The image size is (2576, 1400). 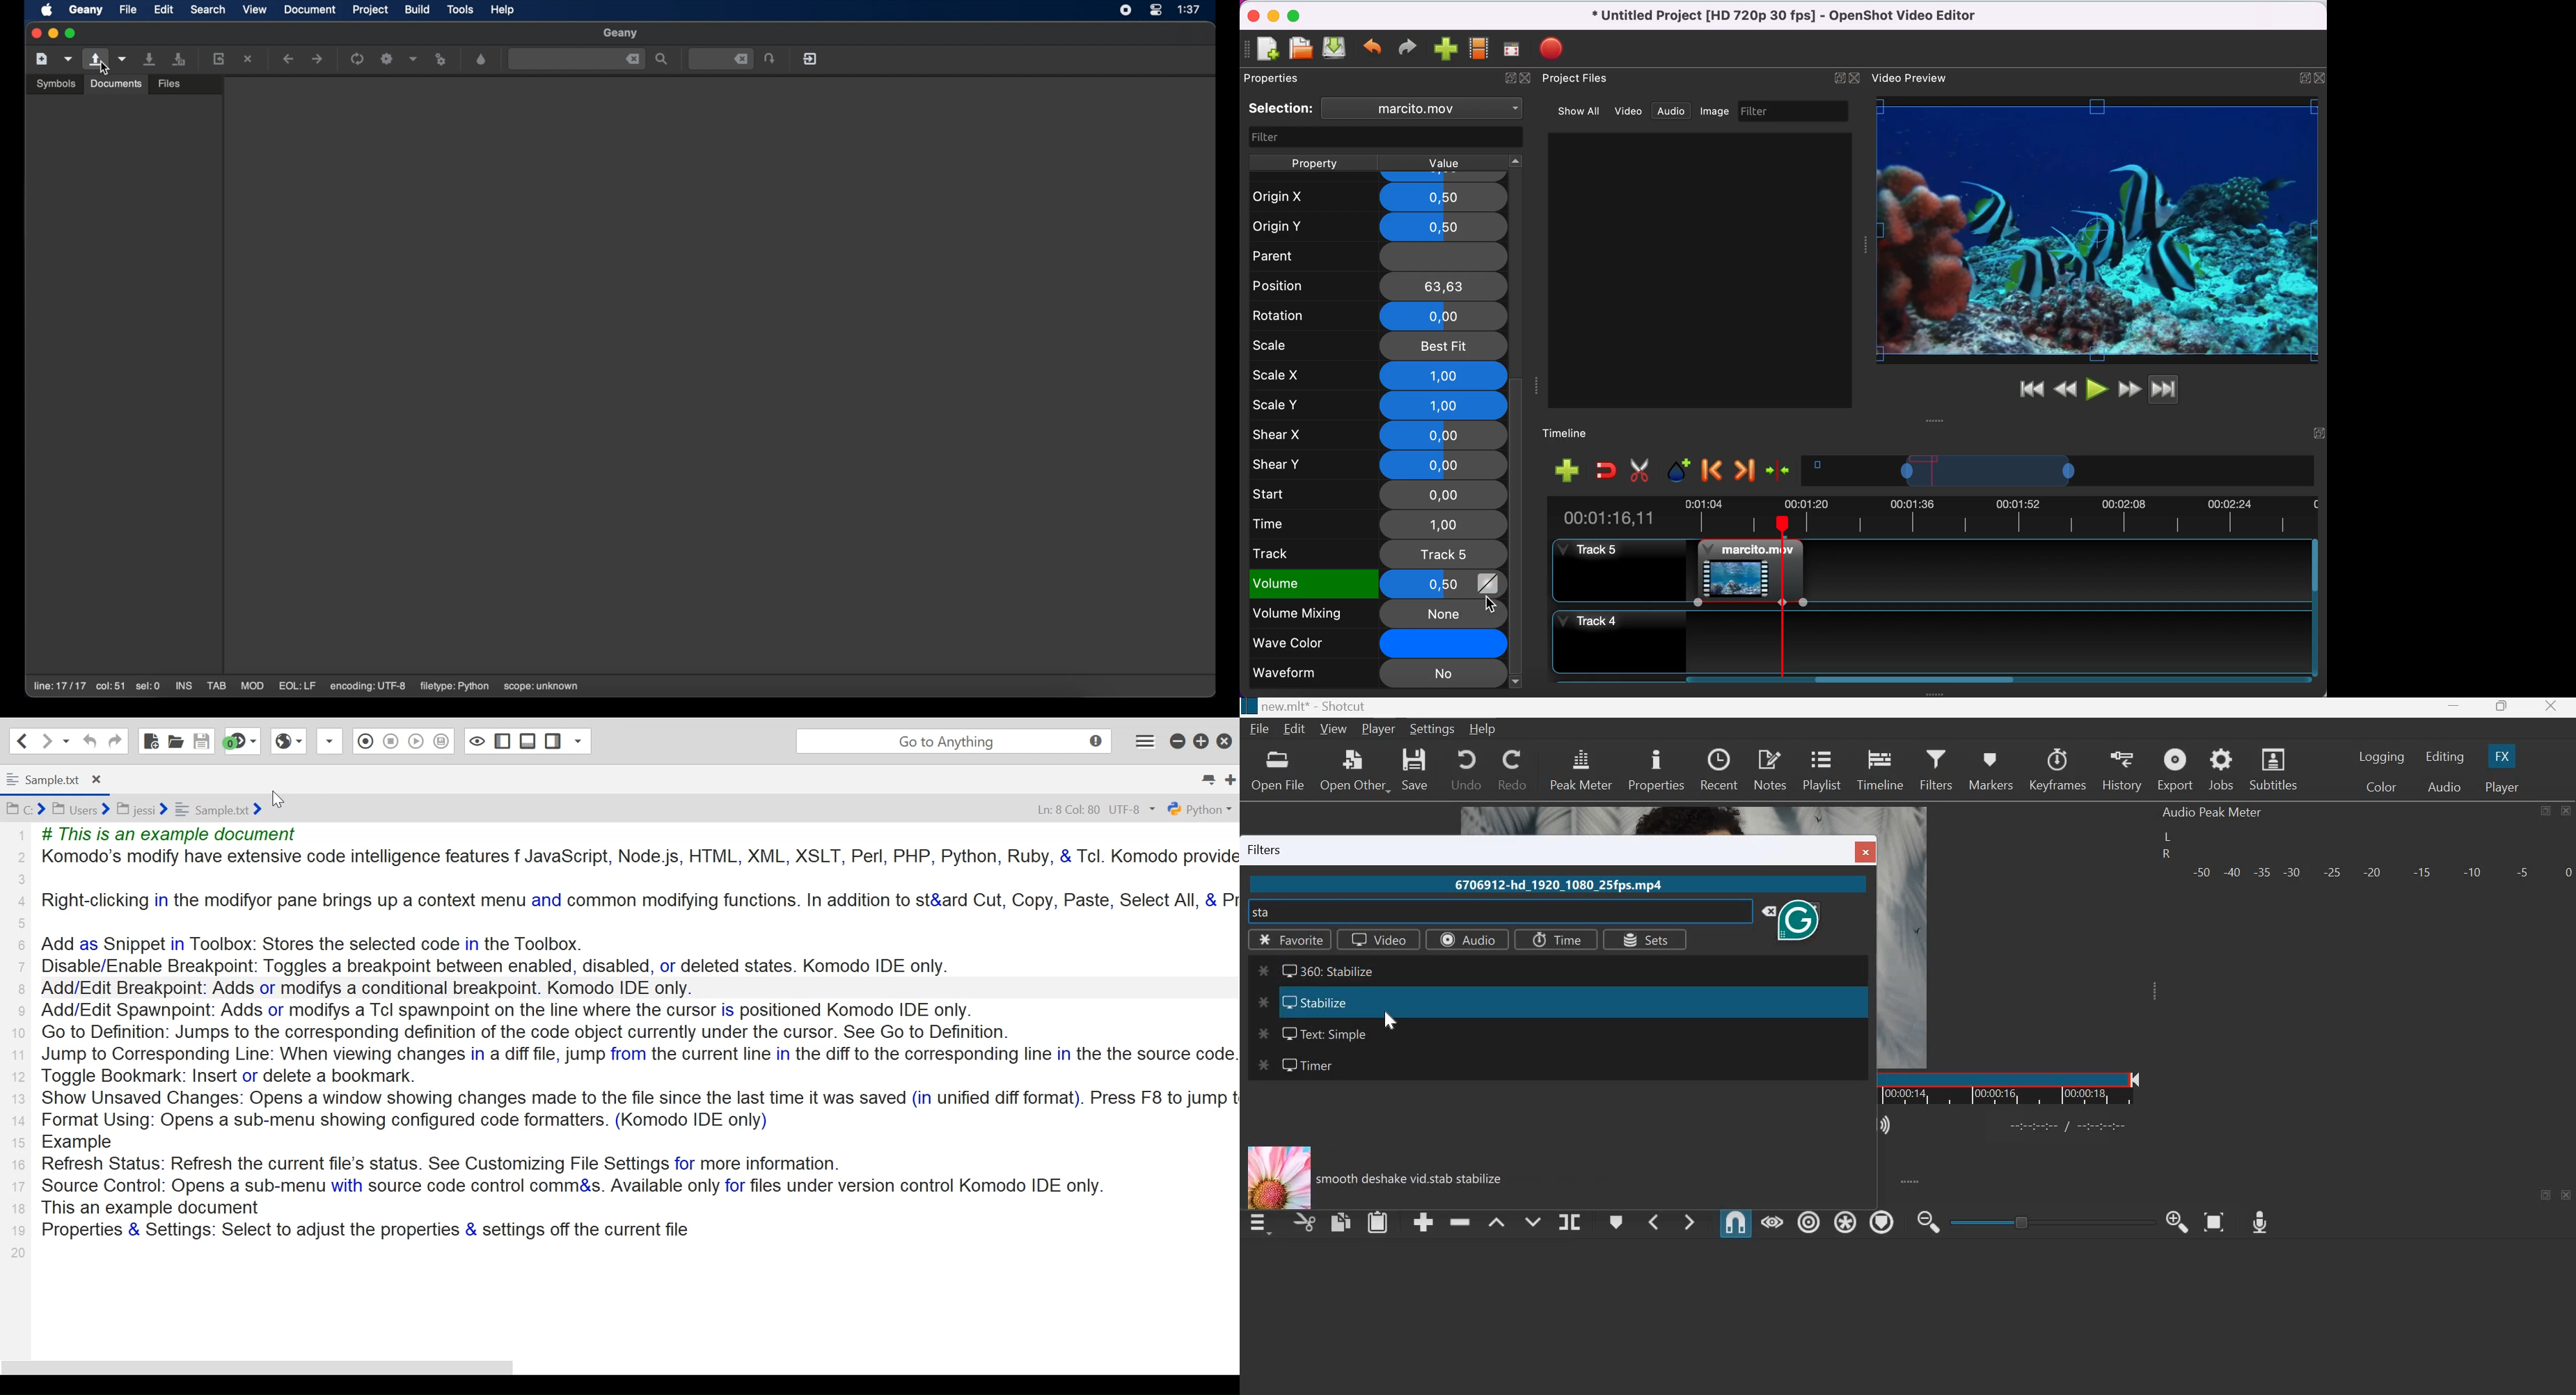 What do you see at coordinates (1803, 920) in the screenshot?
I see `grammarly` at bounding box center [1803, 920].